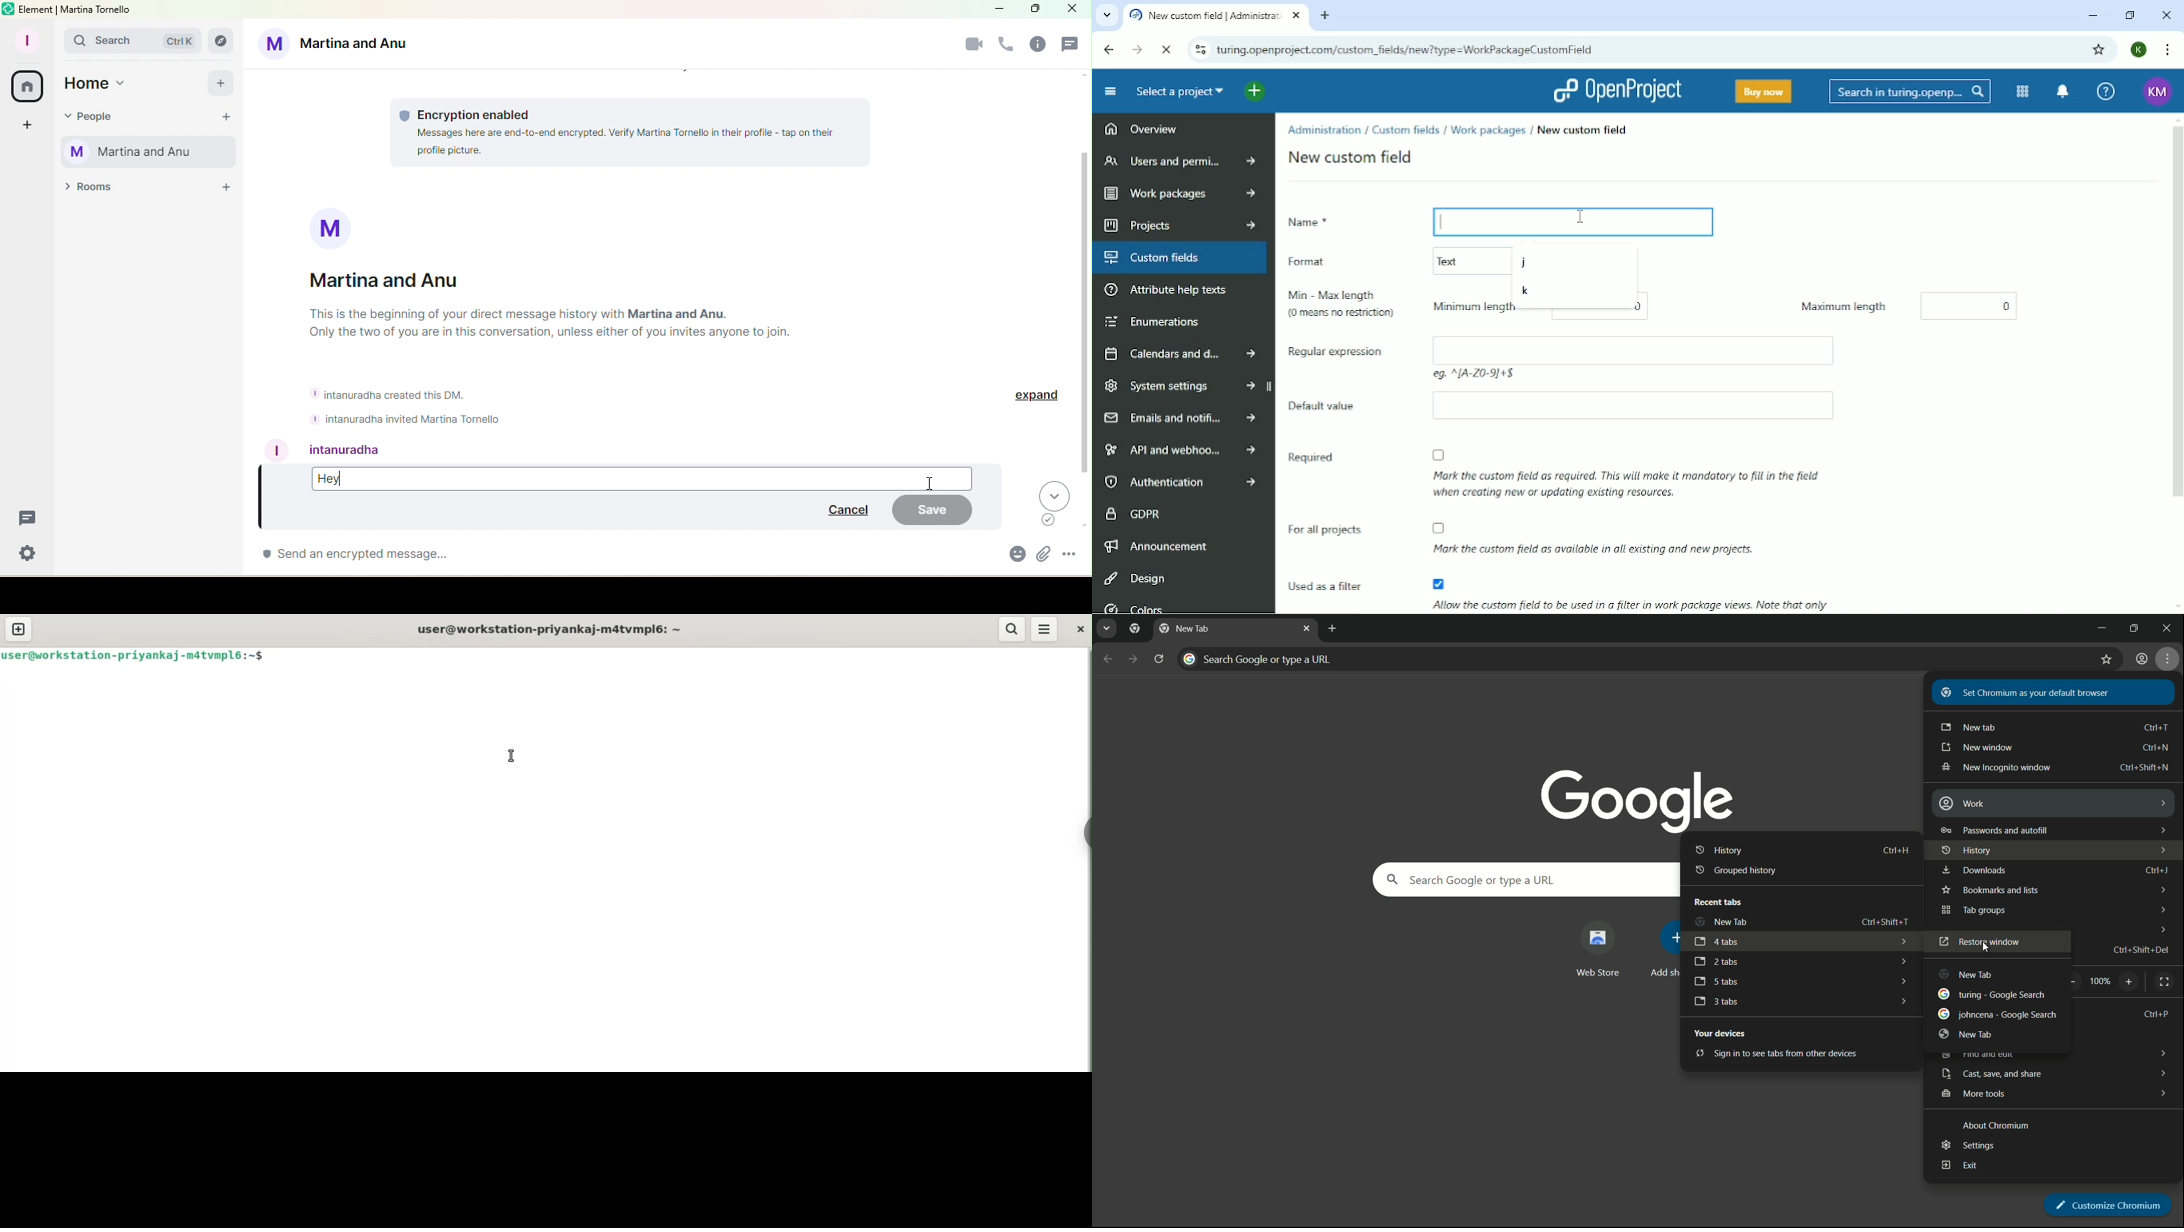 This screenshot has width=2184, height=1232. What do you see at coordinates (1307, 627) in the screenshot?
I see `close` at bounding box center [1307, 627].